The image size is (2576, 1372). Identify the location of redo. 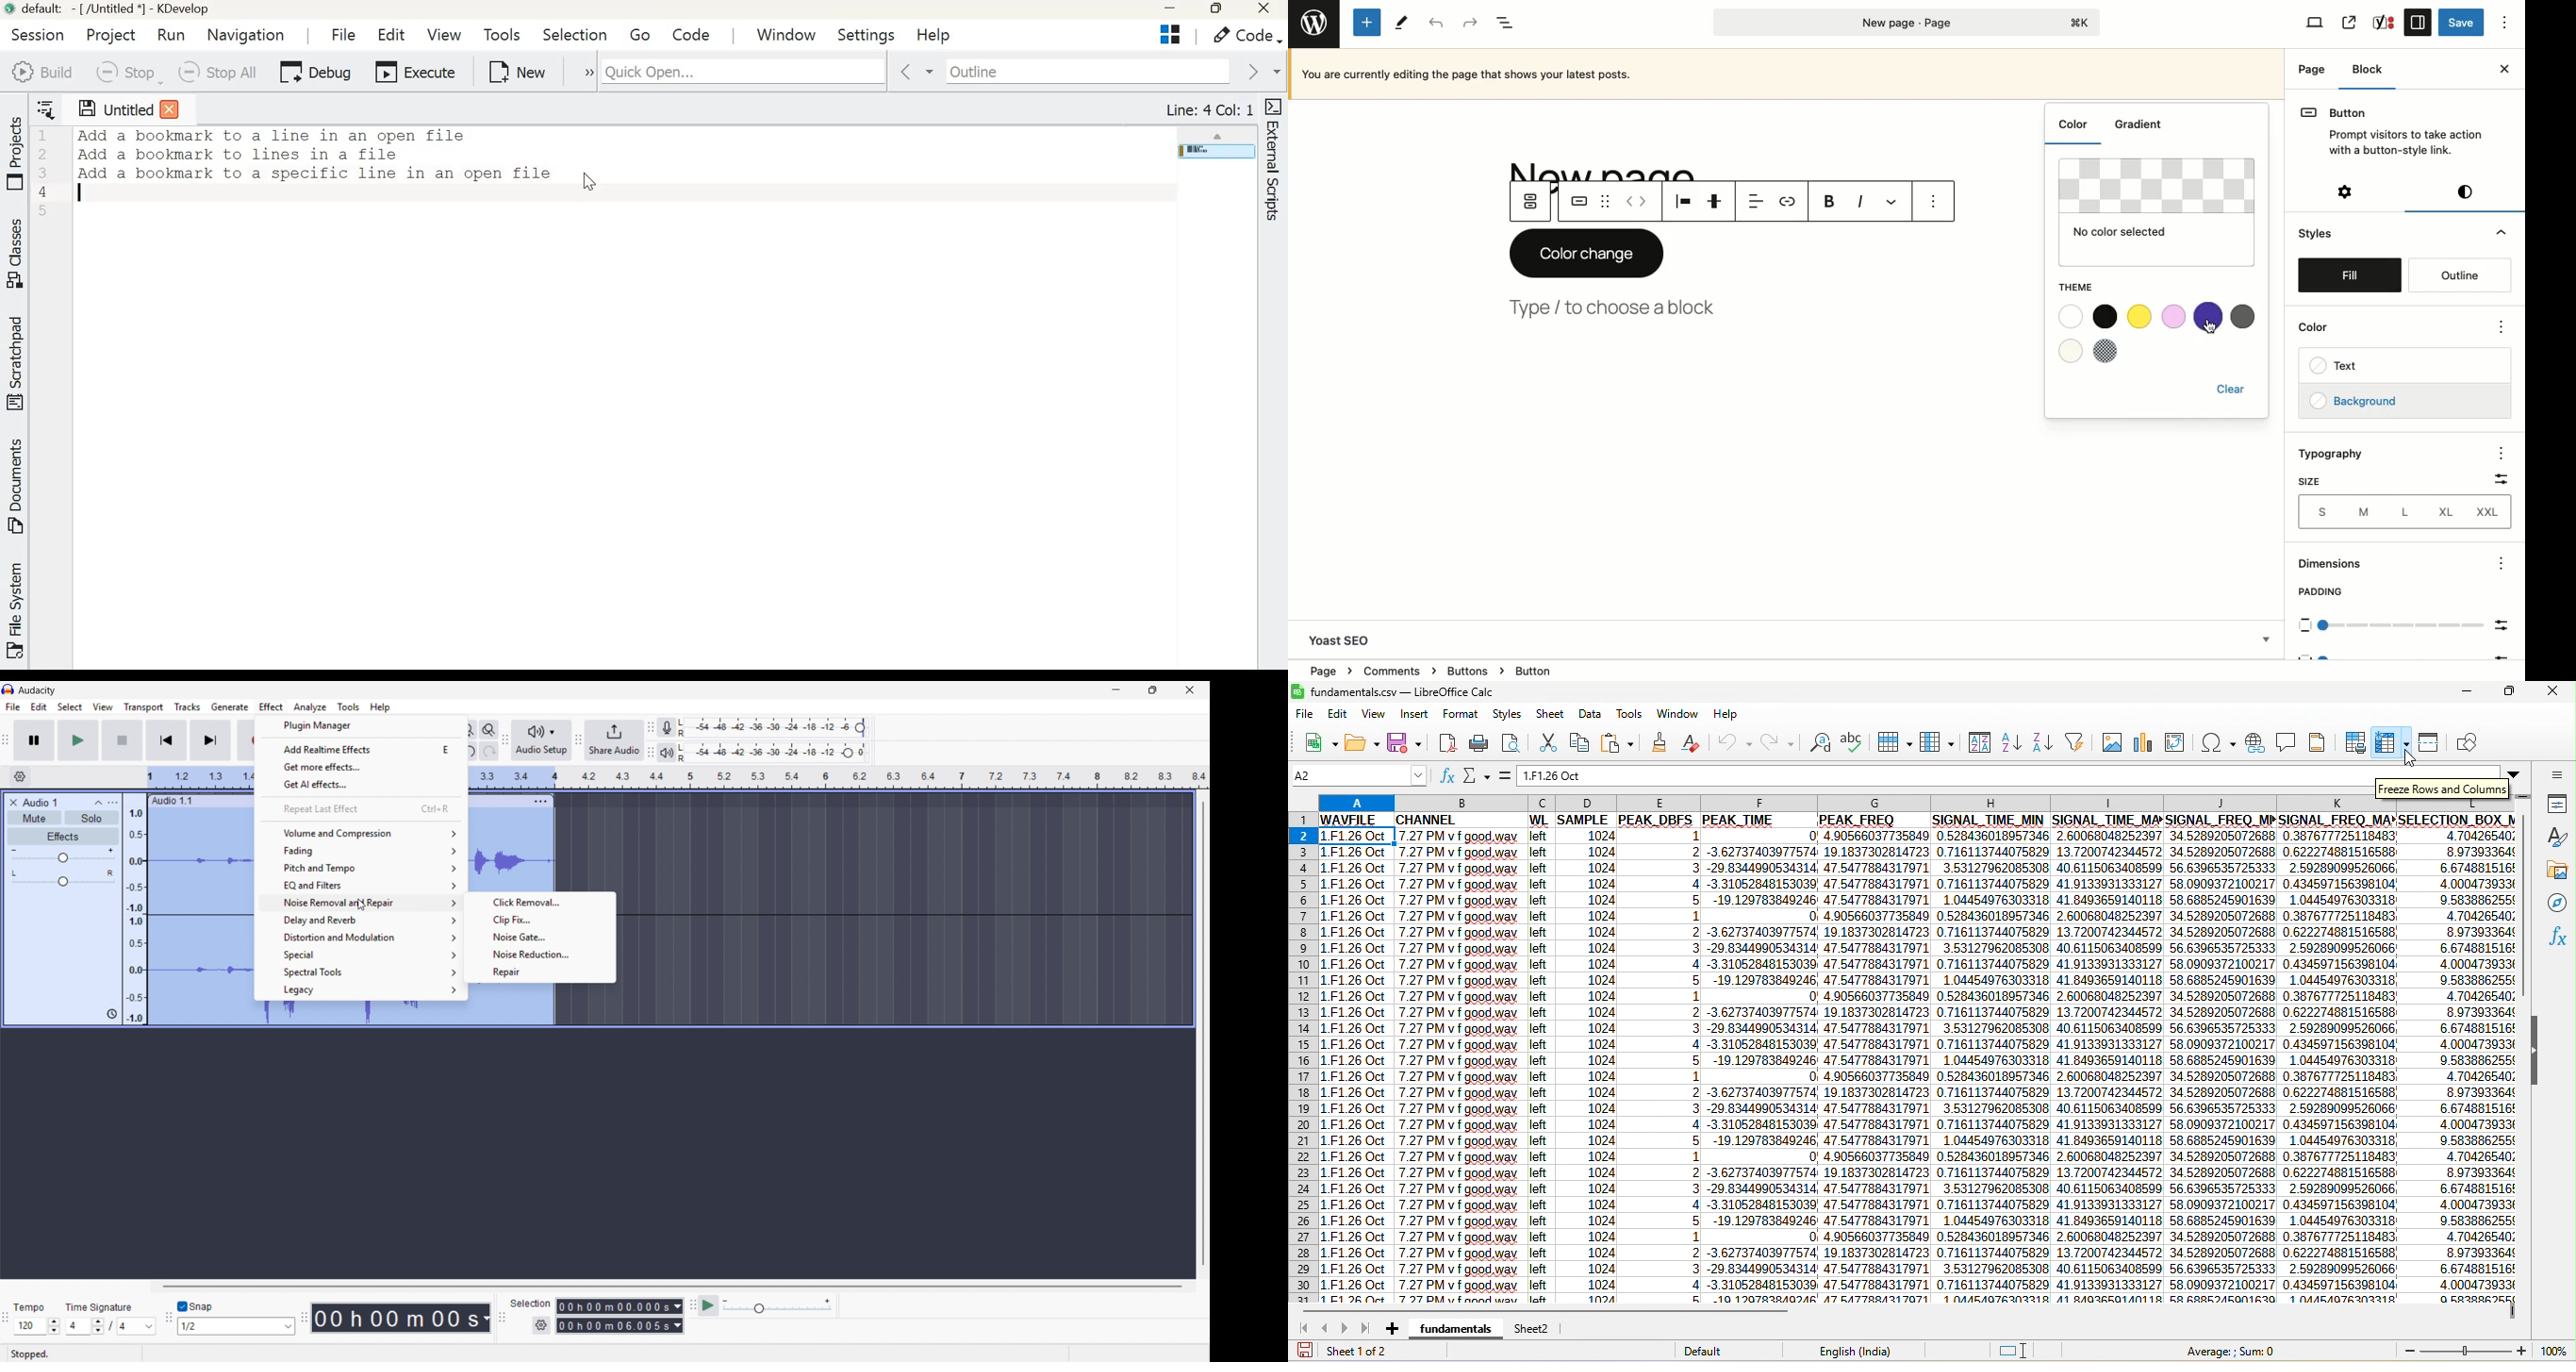
(1783, 741).